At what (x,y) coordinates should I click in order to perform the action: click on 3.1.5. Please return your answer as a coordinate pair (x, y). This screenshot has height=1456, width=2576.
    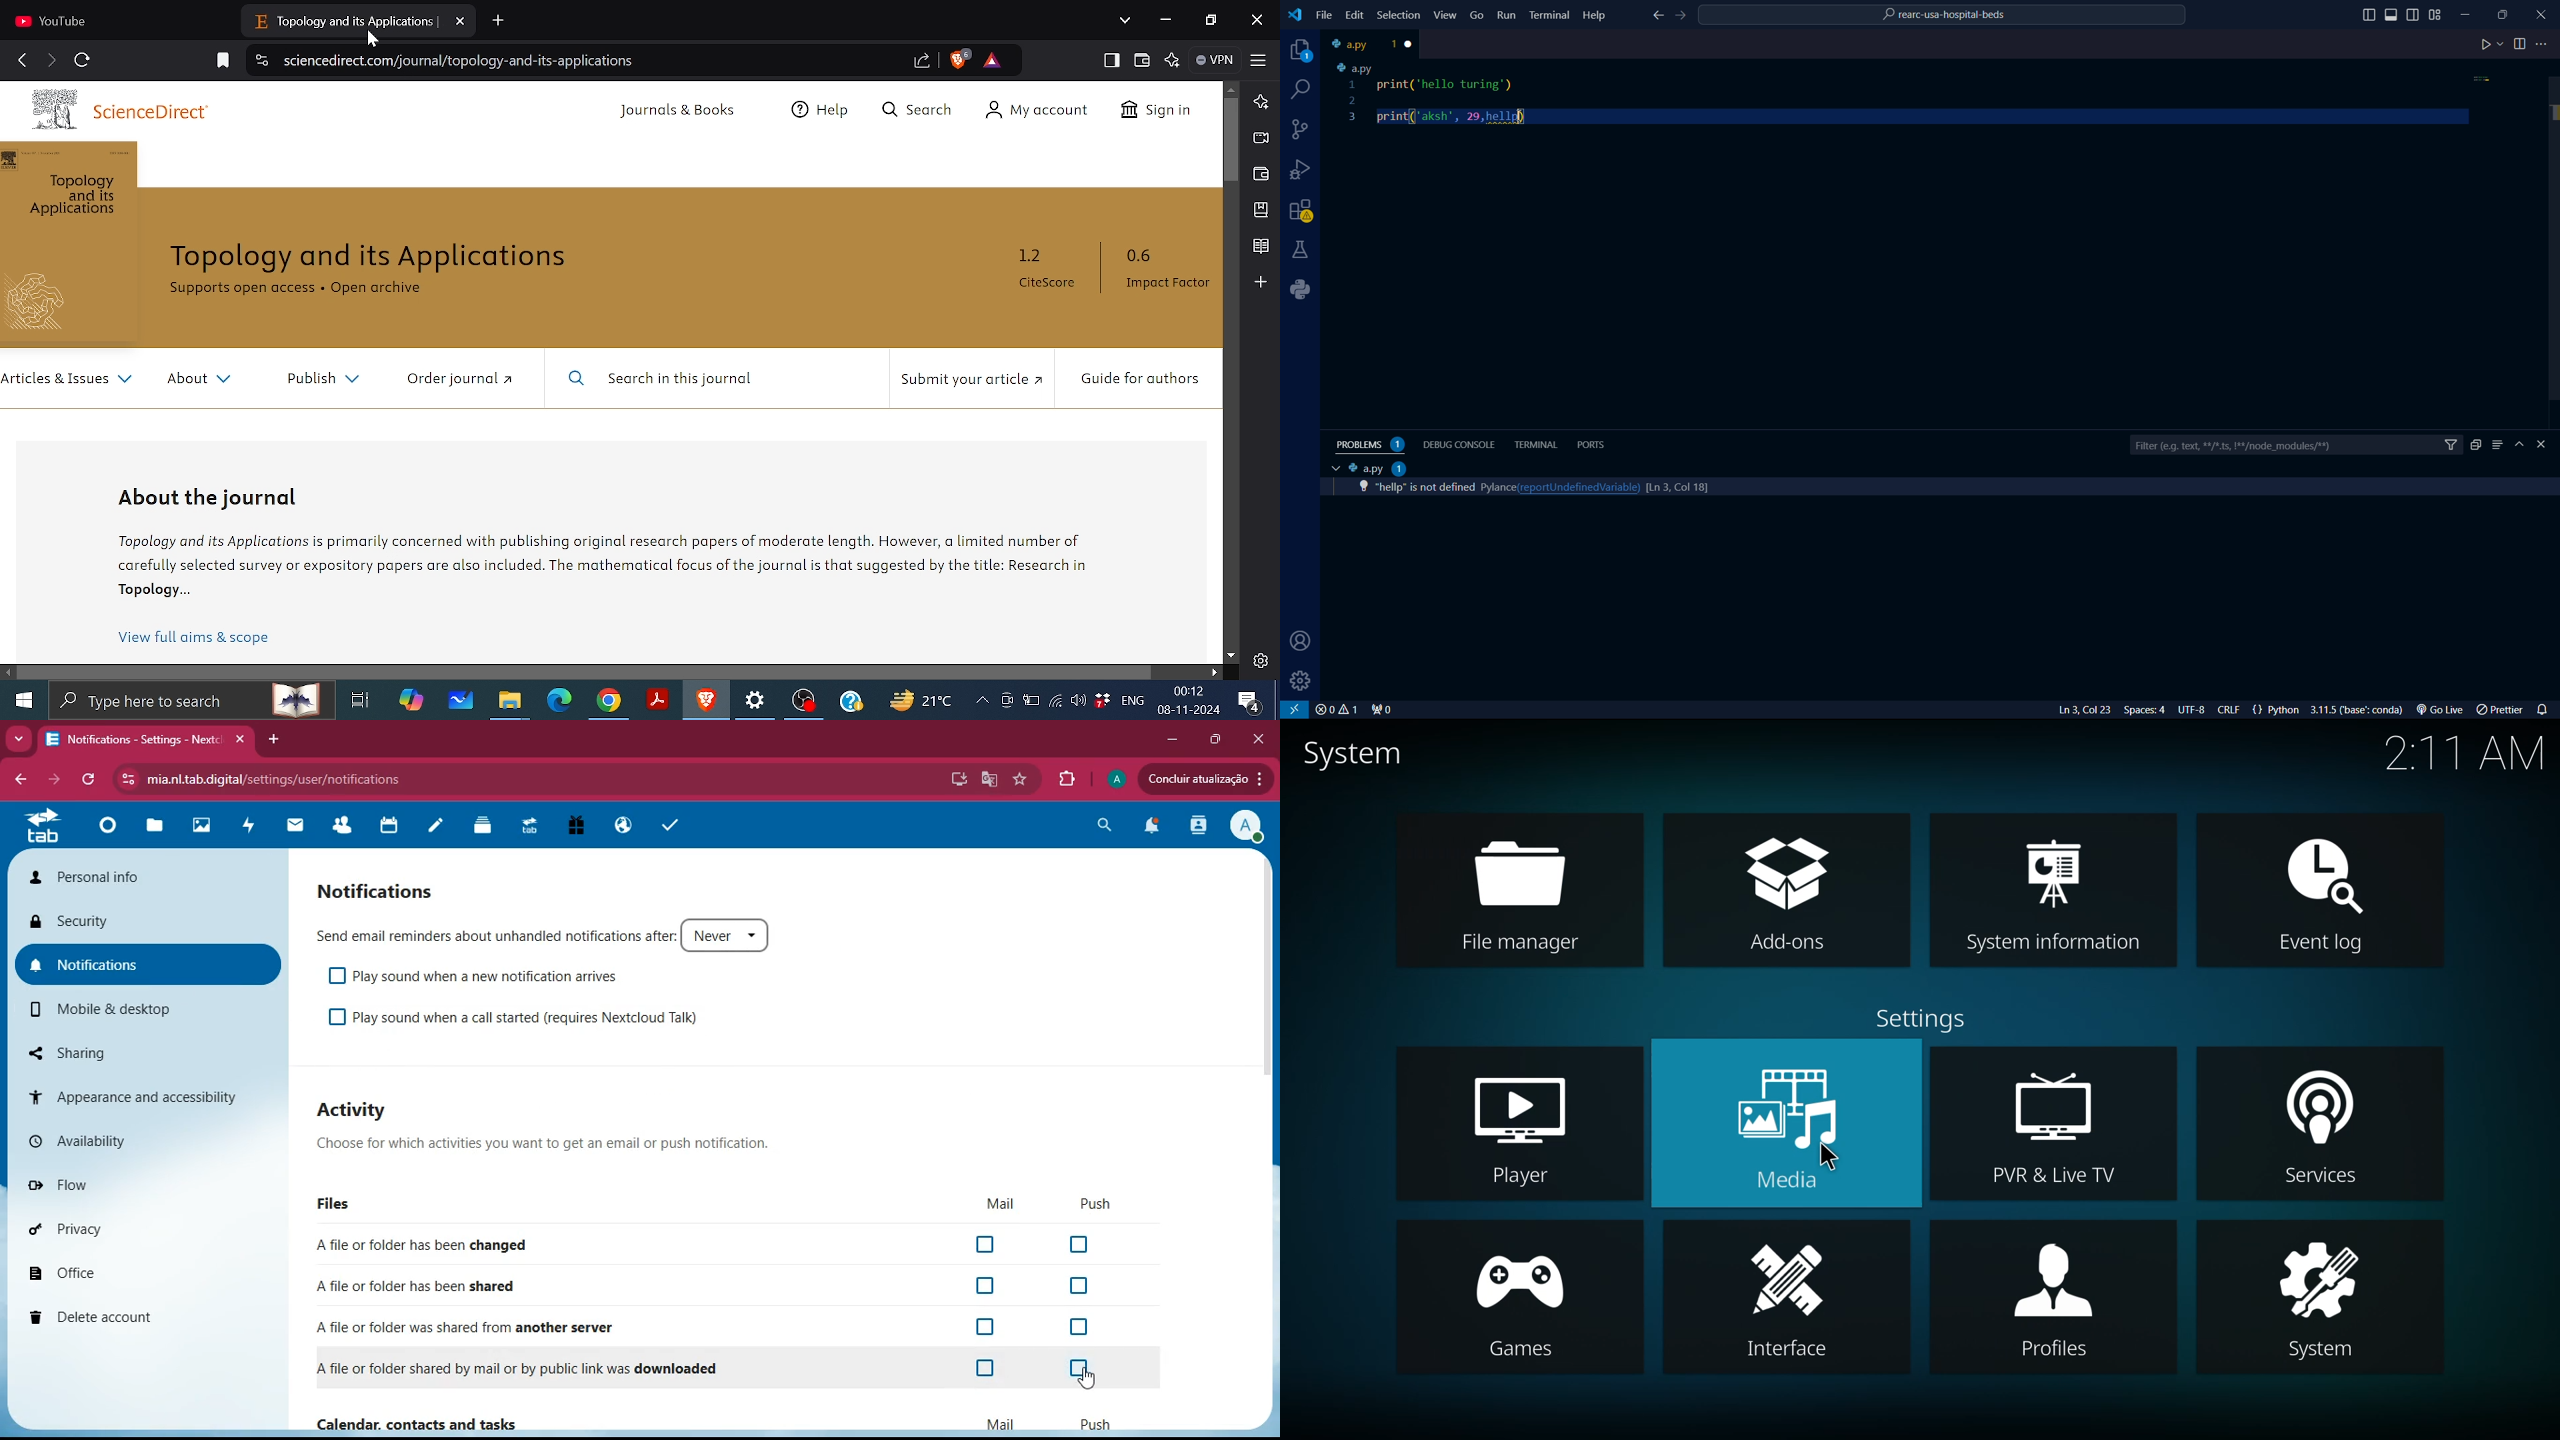
    Looking at the image, I should click on (2361, 710).